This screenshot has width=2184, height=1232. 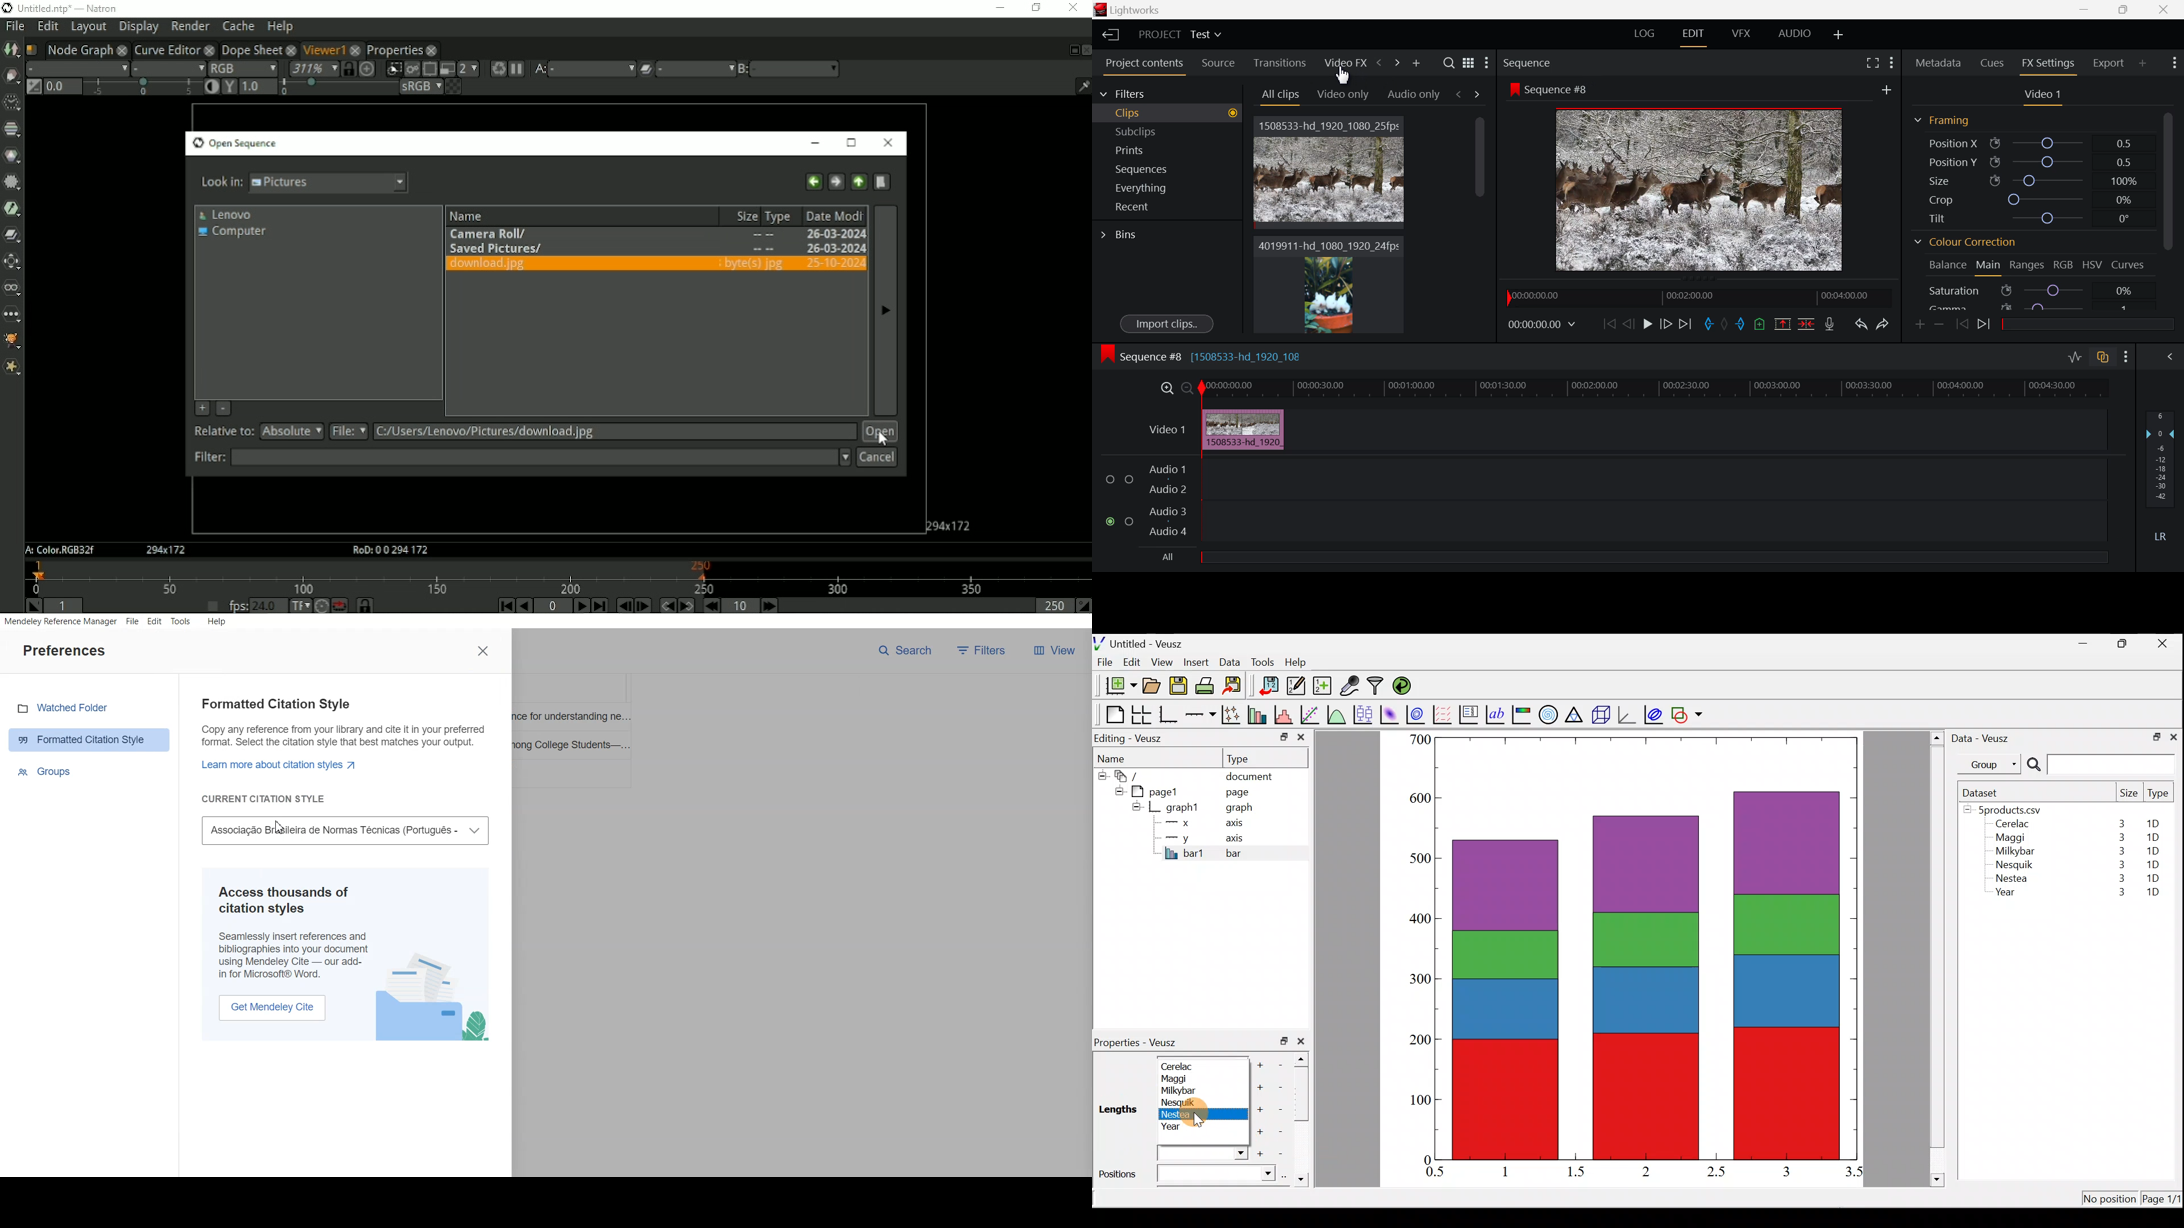 I want to click on Sequence #8, so click(x=1547, y=89).